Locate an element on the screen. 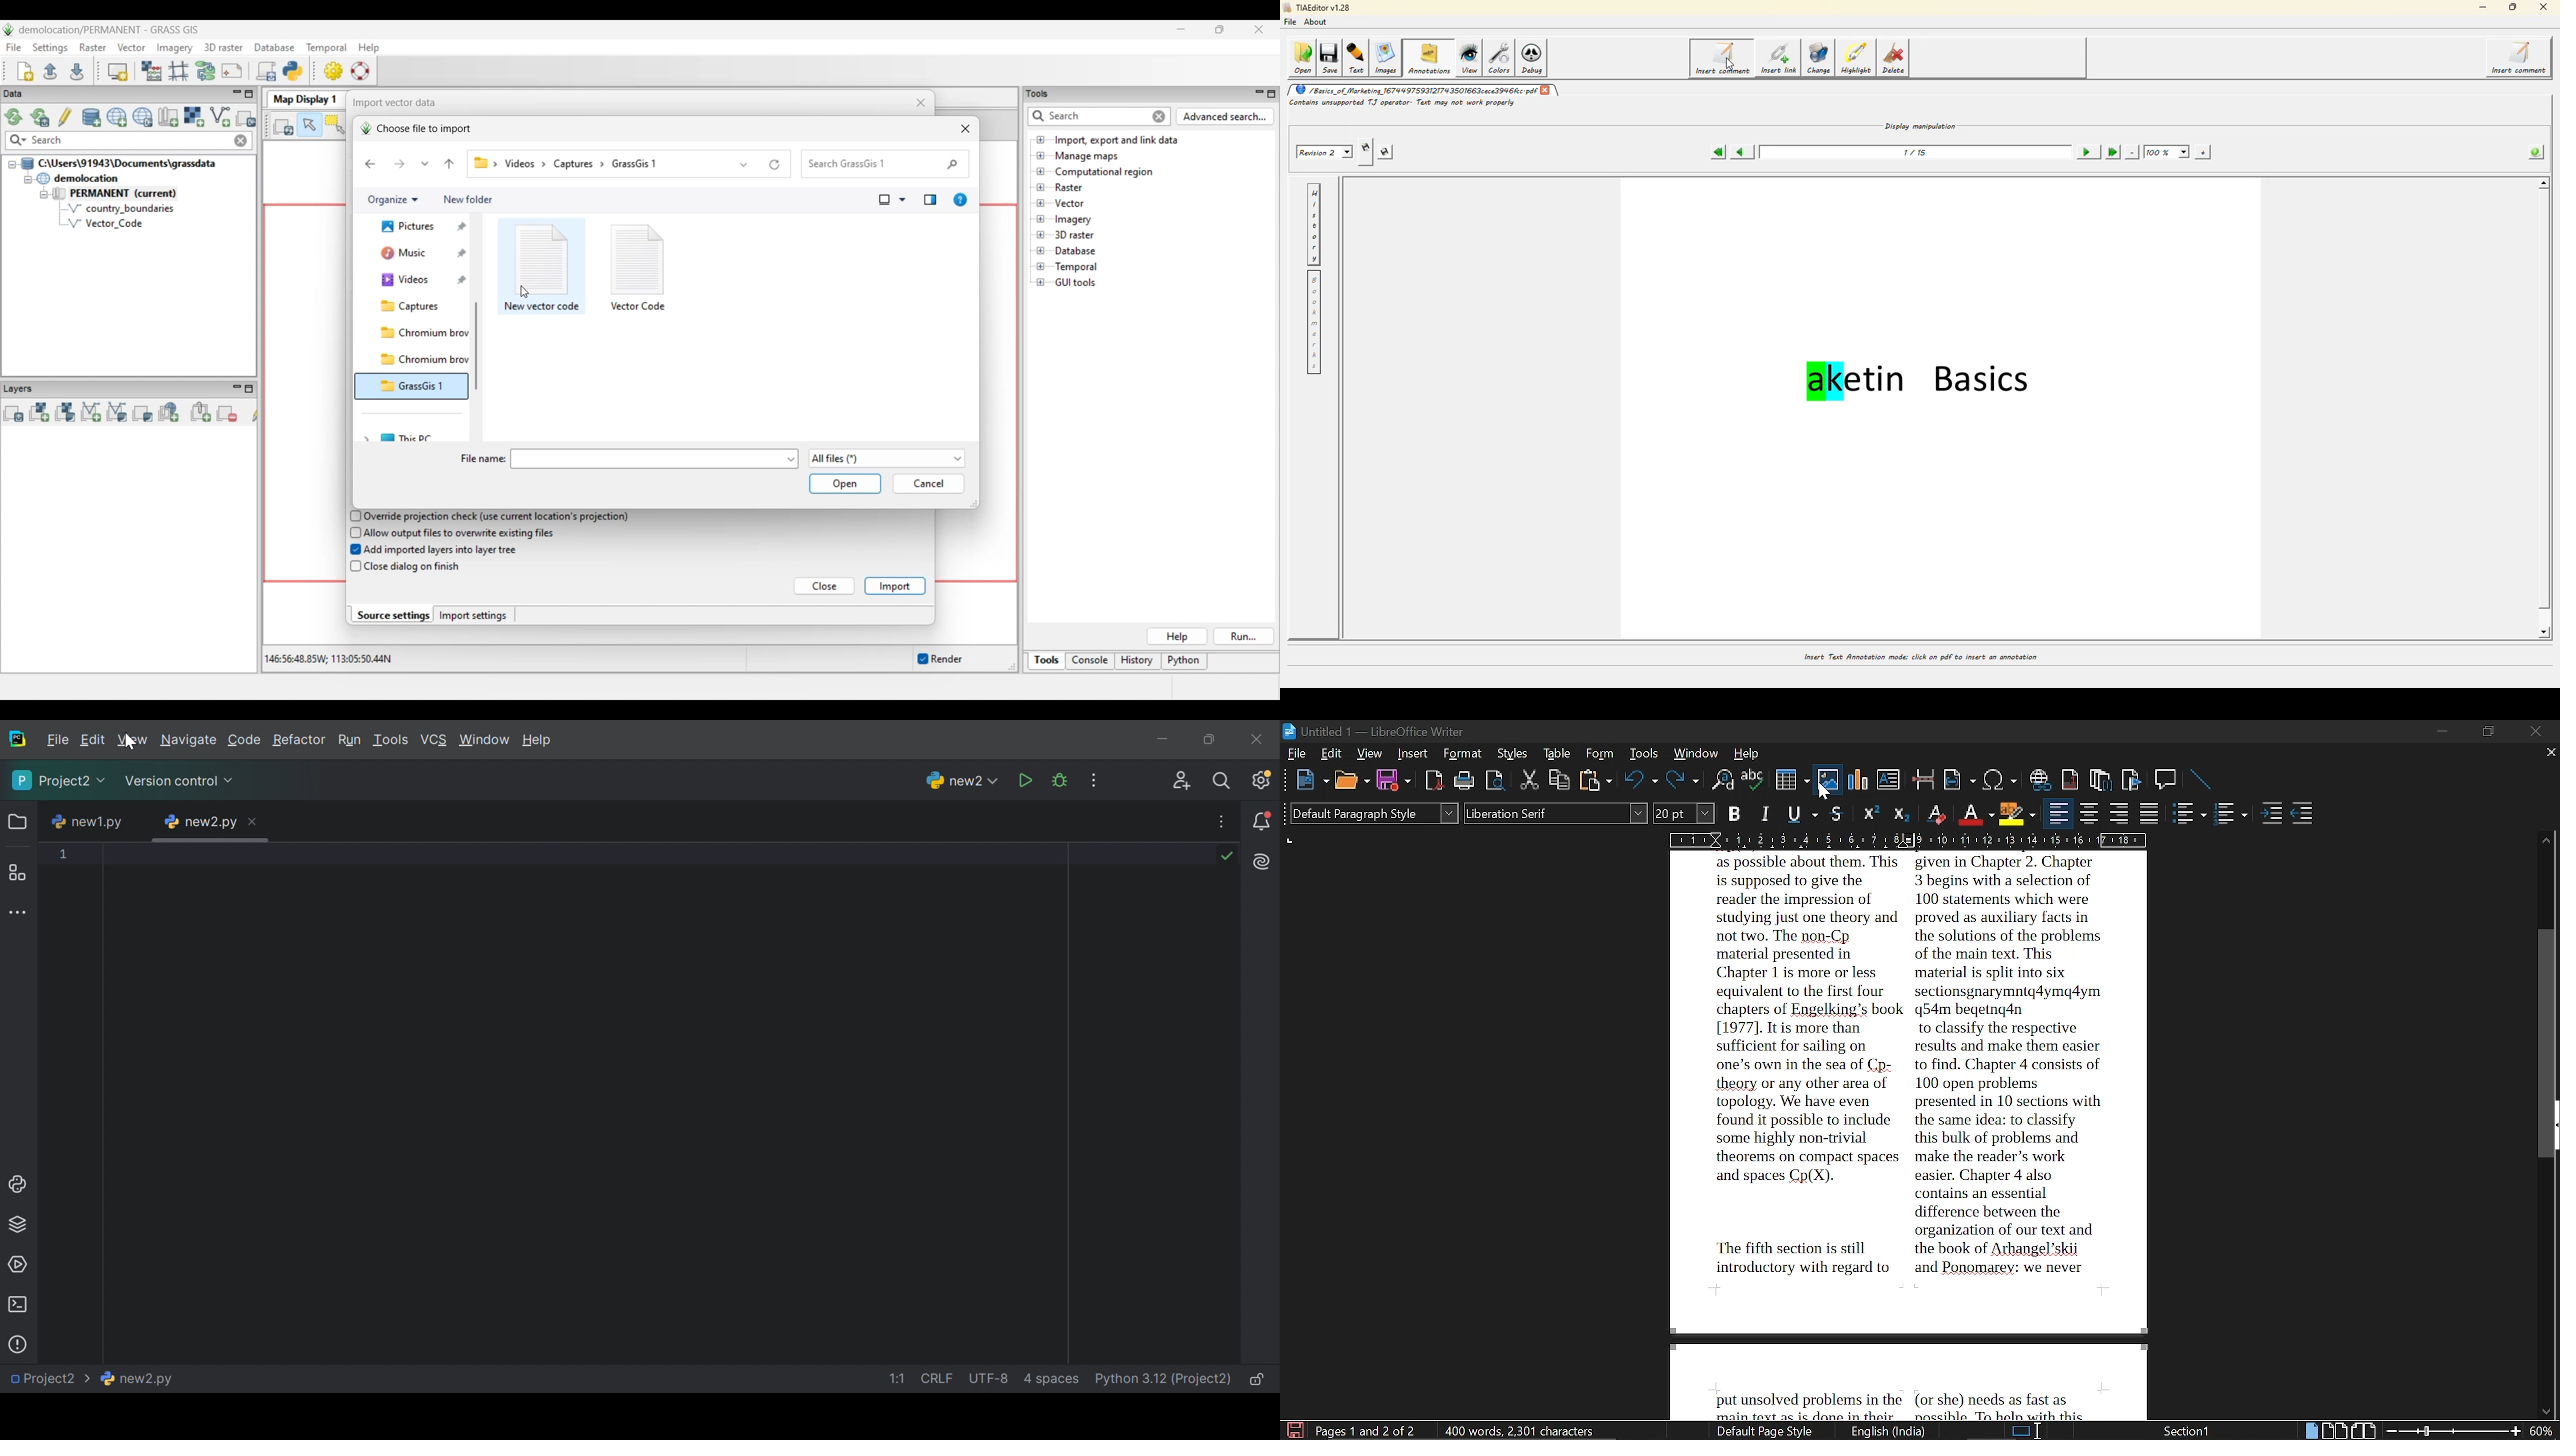 The width and height of the screenshot is (2576, 1456). move down is located at coordinates (2547, 1408).